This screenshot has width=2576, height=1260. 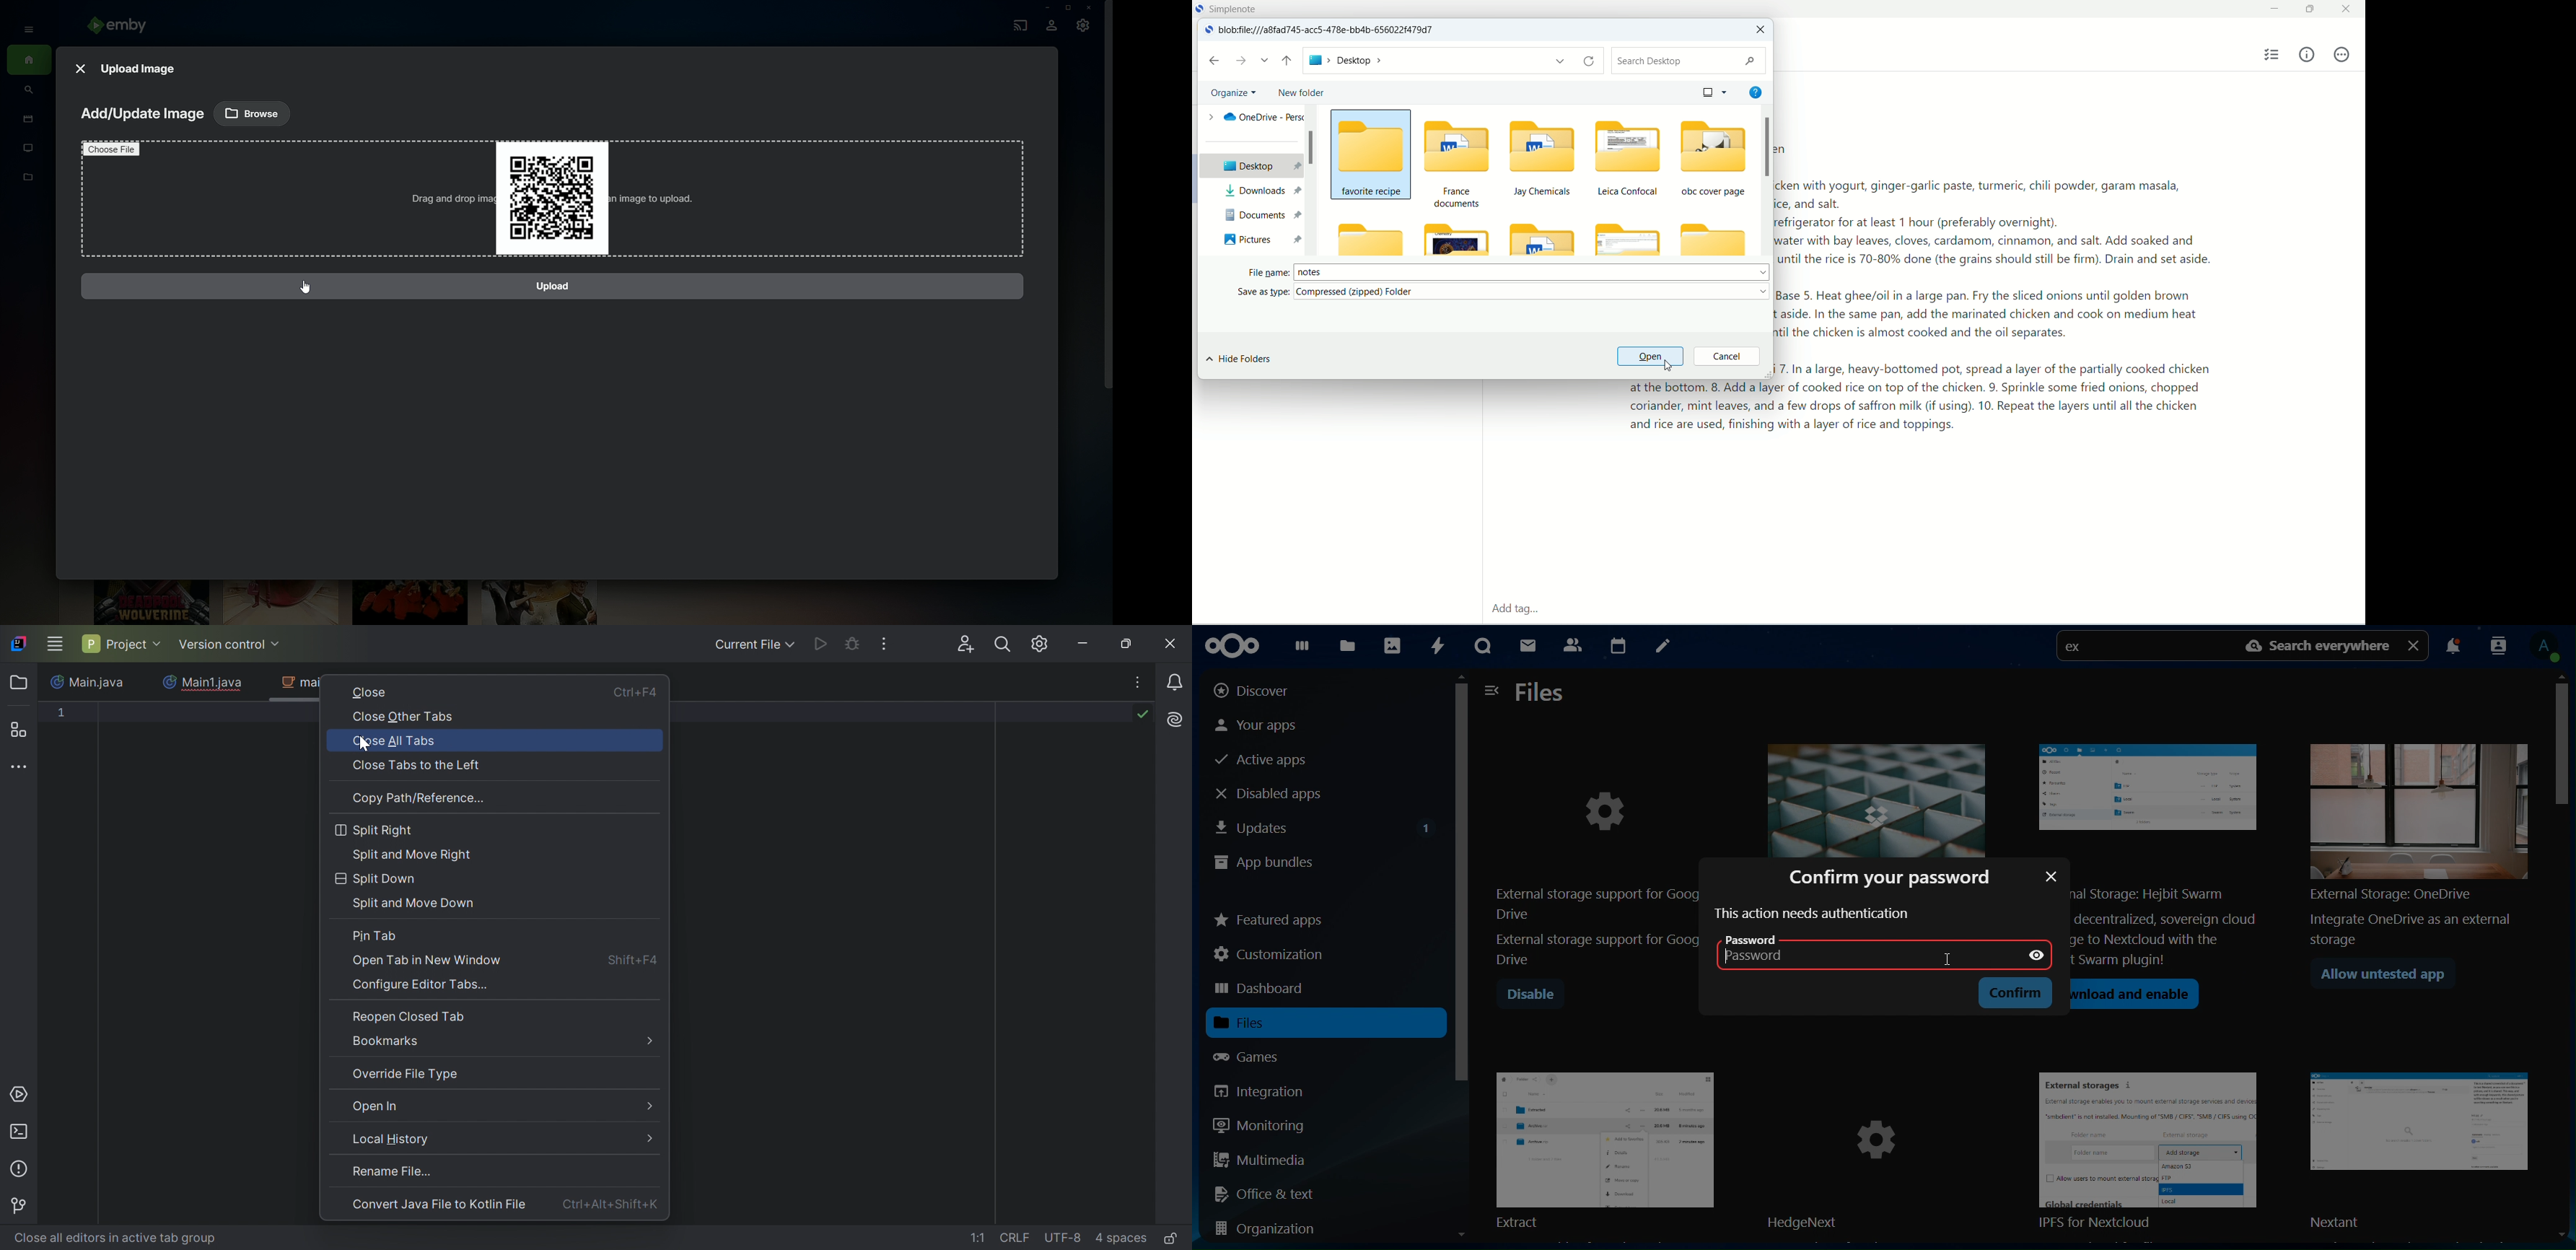 I want to click on contacts, so click(x=1572, y=644).